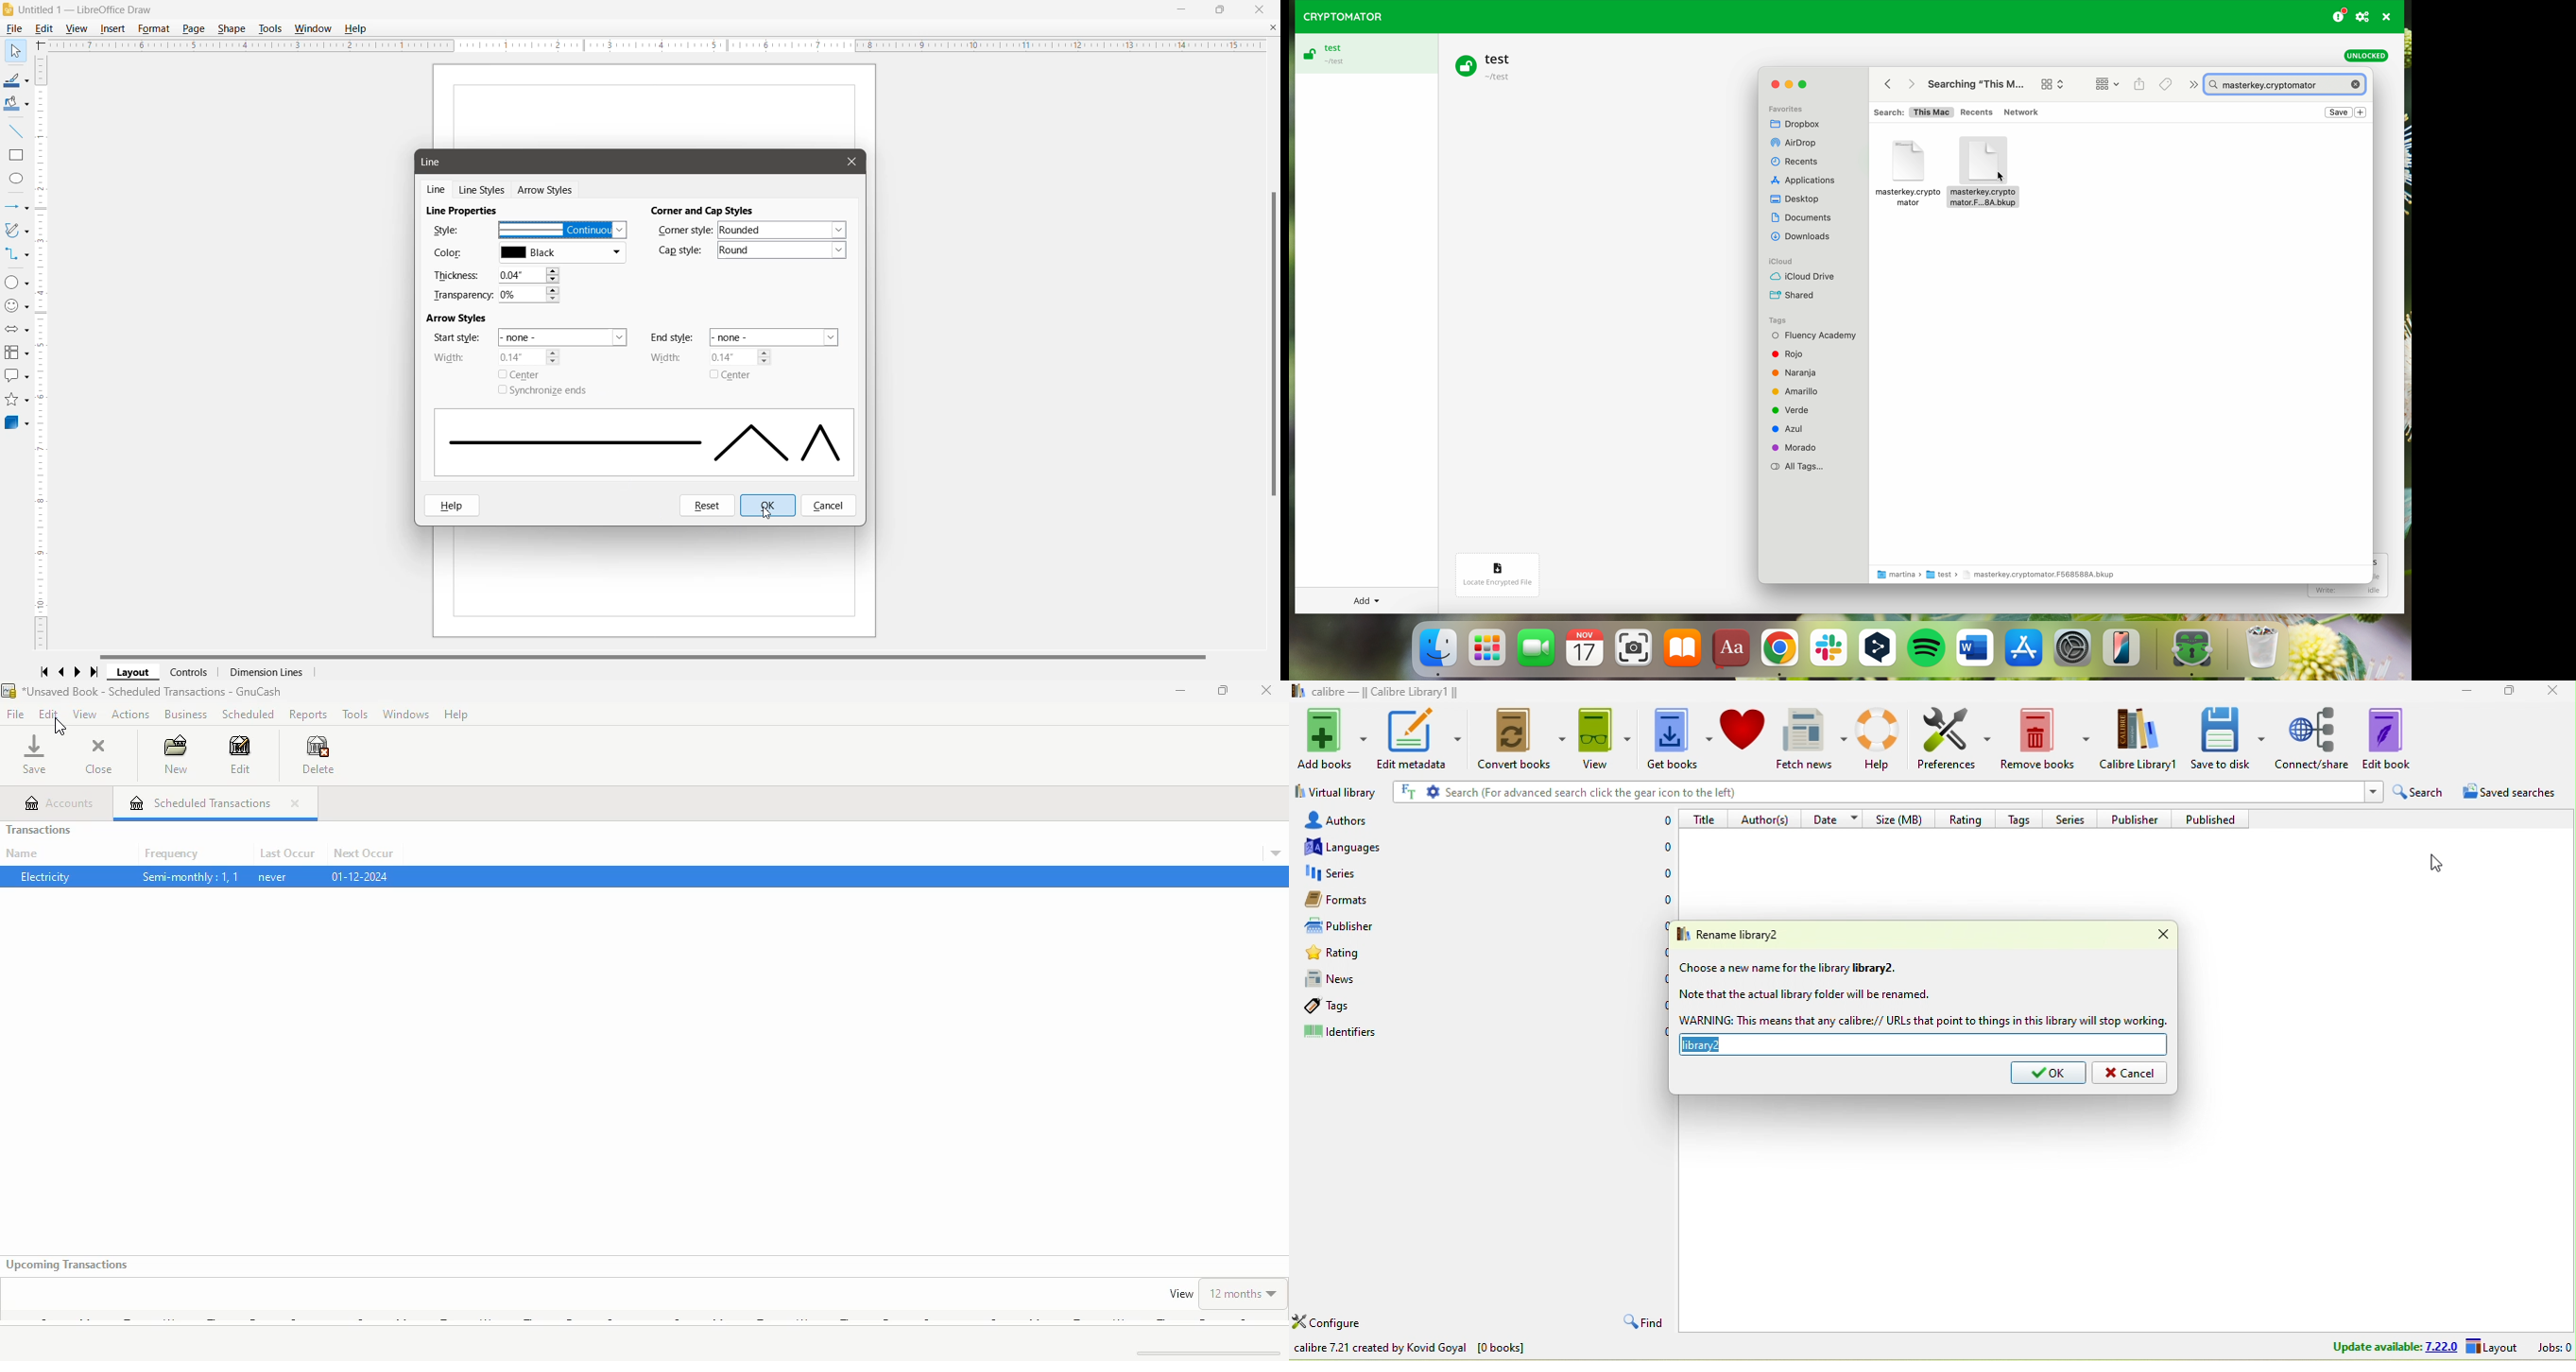  Describe the element at coordinates (528, 358) in the screenshot. I see `Set Arrow width` at that location.